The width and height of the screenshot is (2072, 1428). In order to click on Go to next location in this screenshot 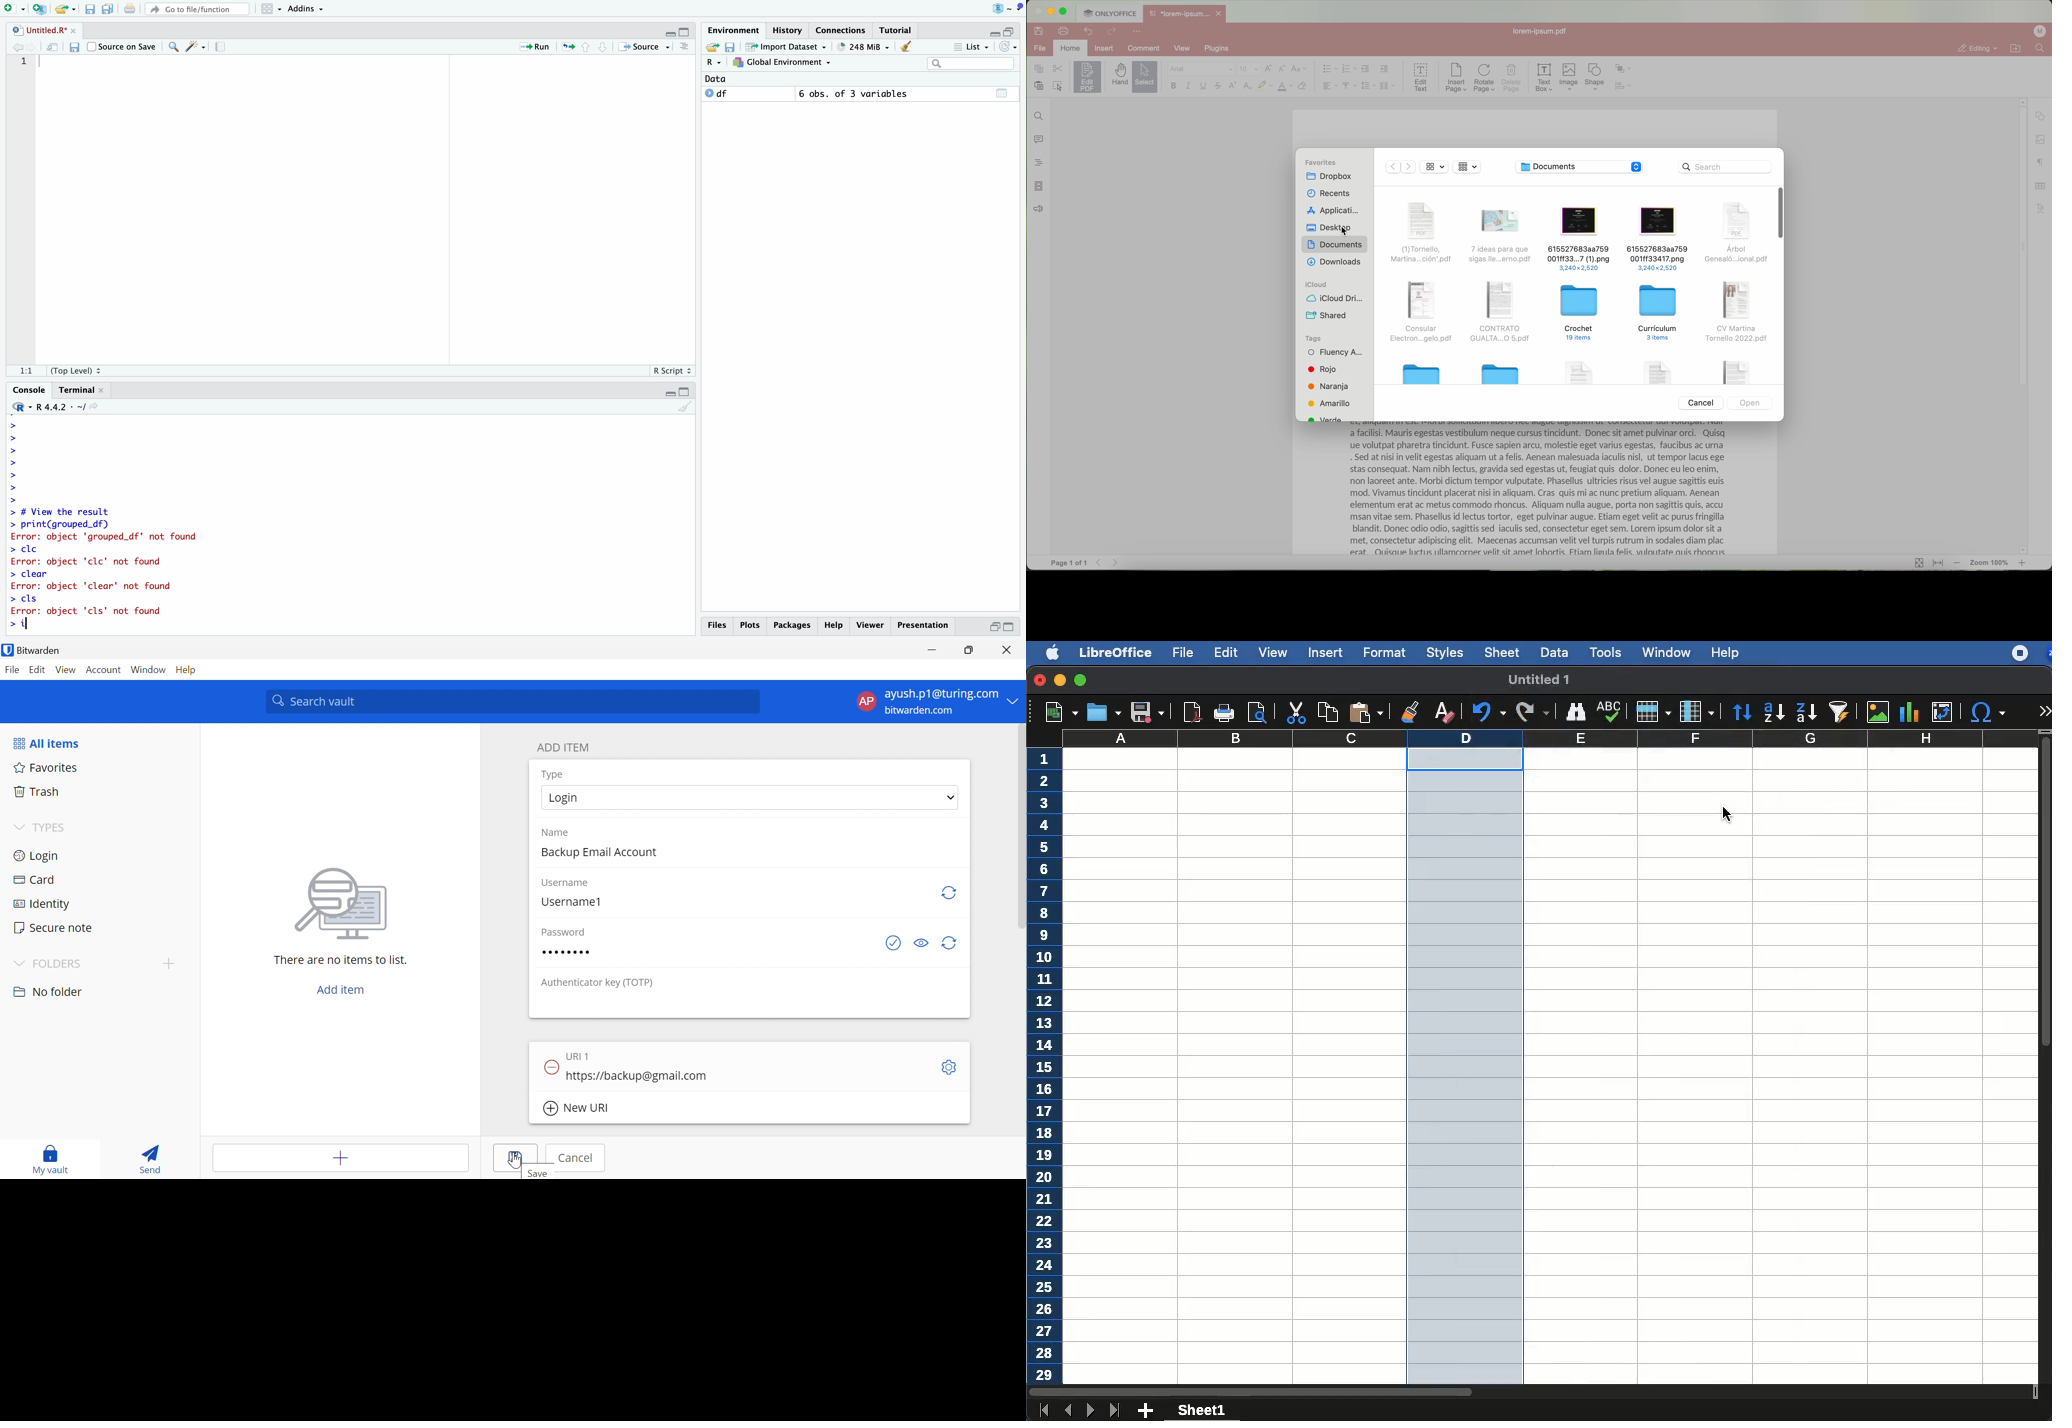, I will do `click(31, 48)`.